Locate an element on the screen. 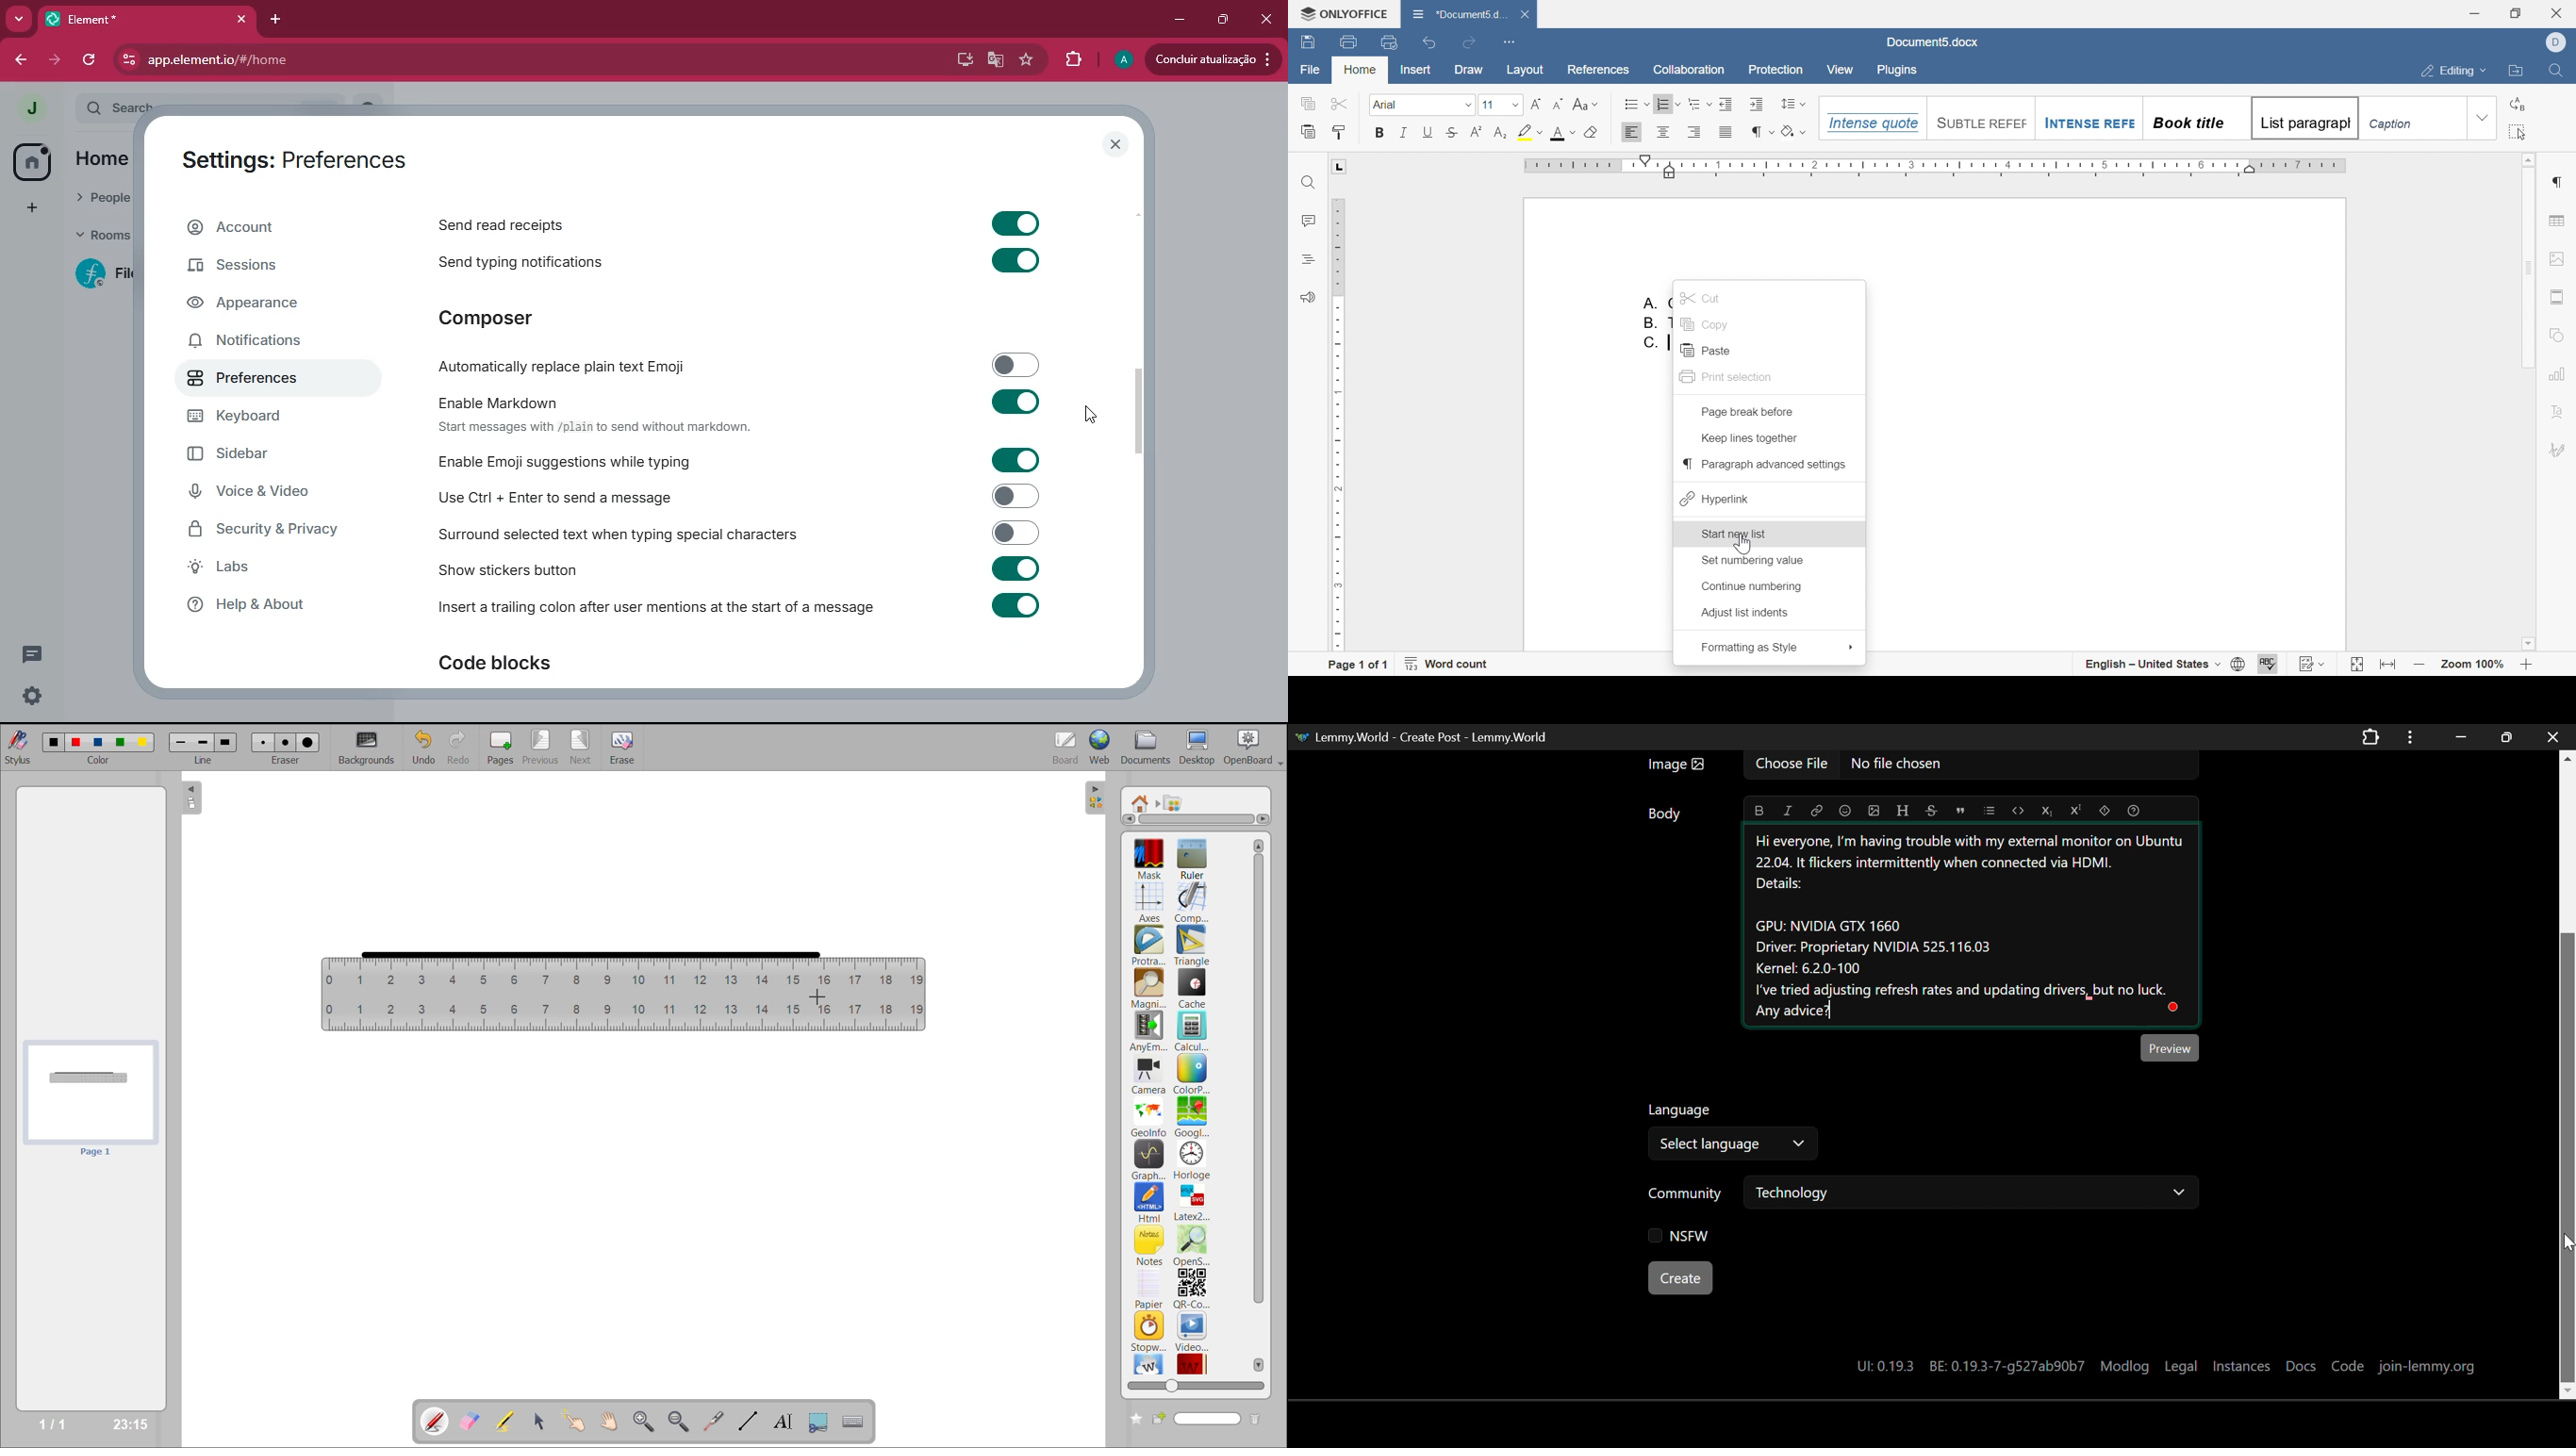 The height and width of the screenshot is (1456, 2576). zoom in is located at coordinates (646, 1421).